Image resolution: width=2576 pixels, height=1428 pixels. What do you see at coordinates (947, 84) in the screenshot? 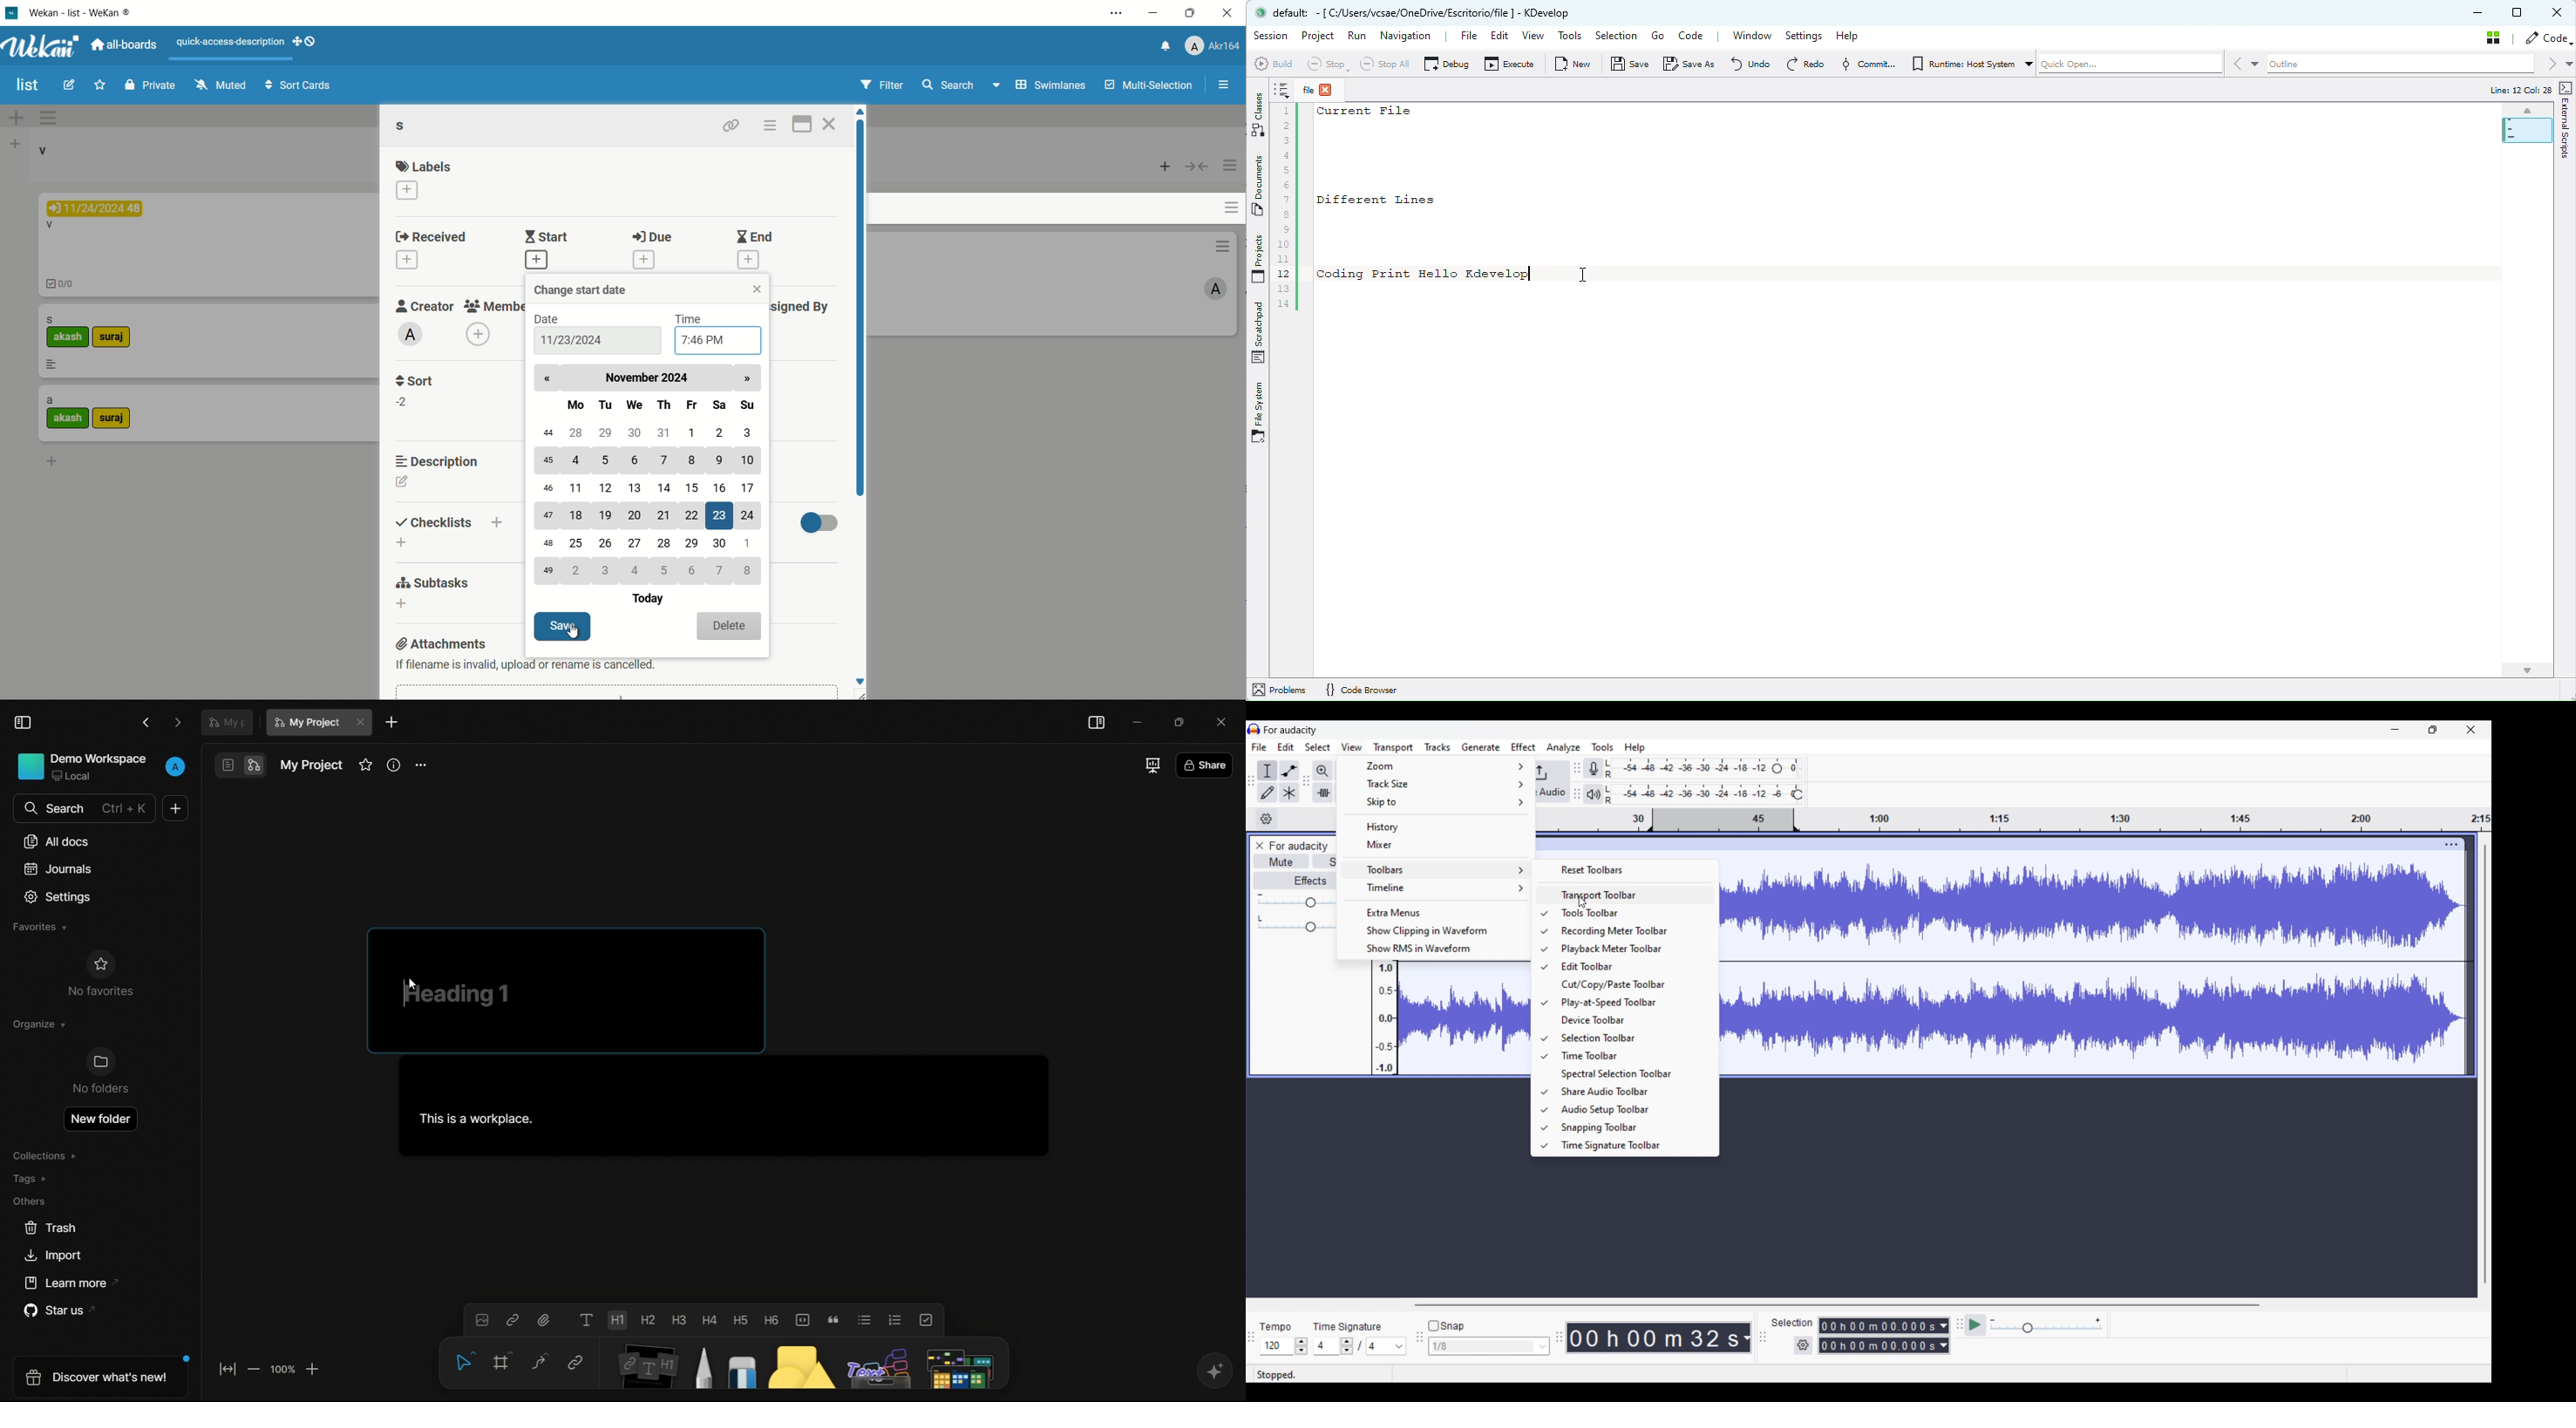
I see `search` at bounding box center [947, 84].